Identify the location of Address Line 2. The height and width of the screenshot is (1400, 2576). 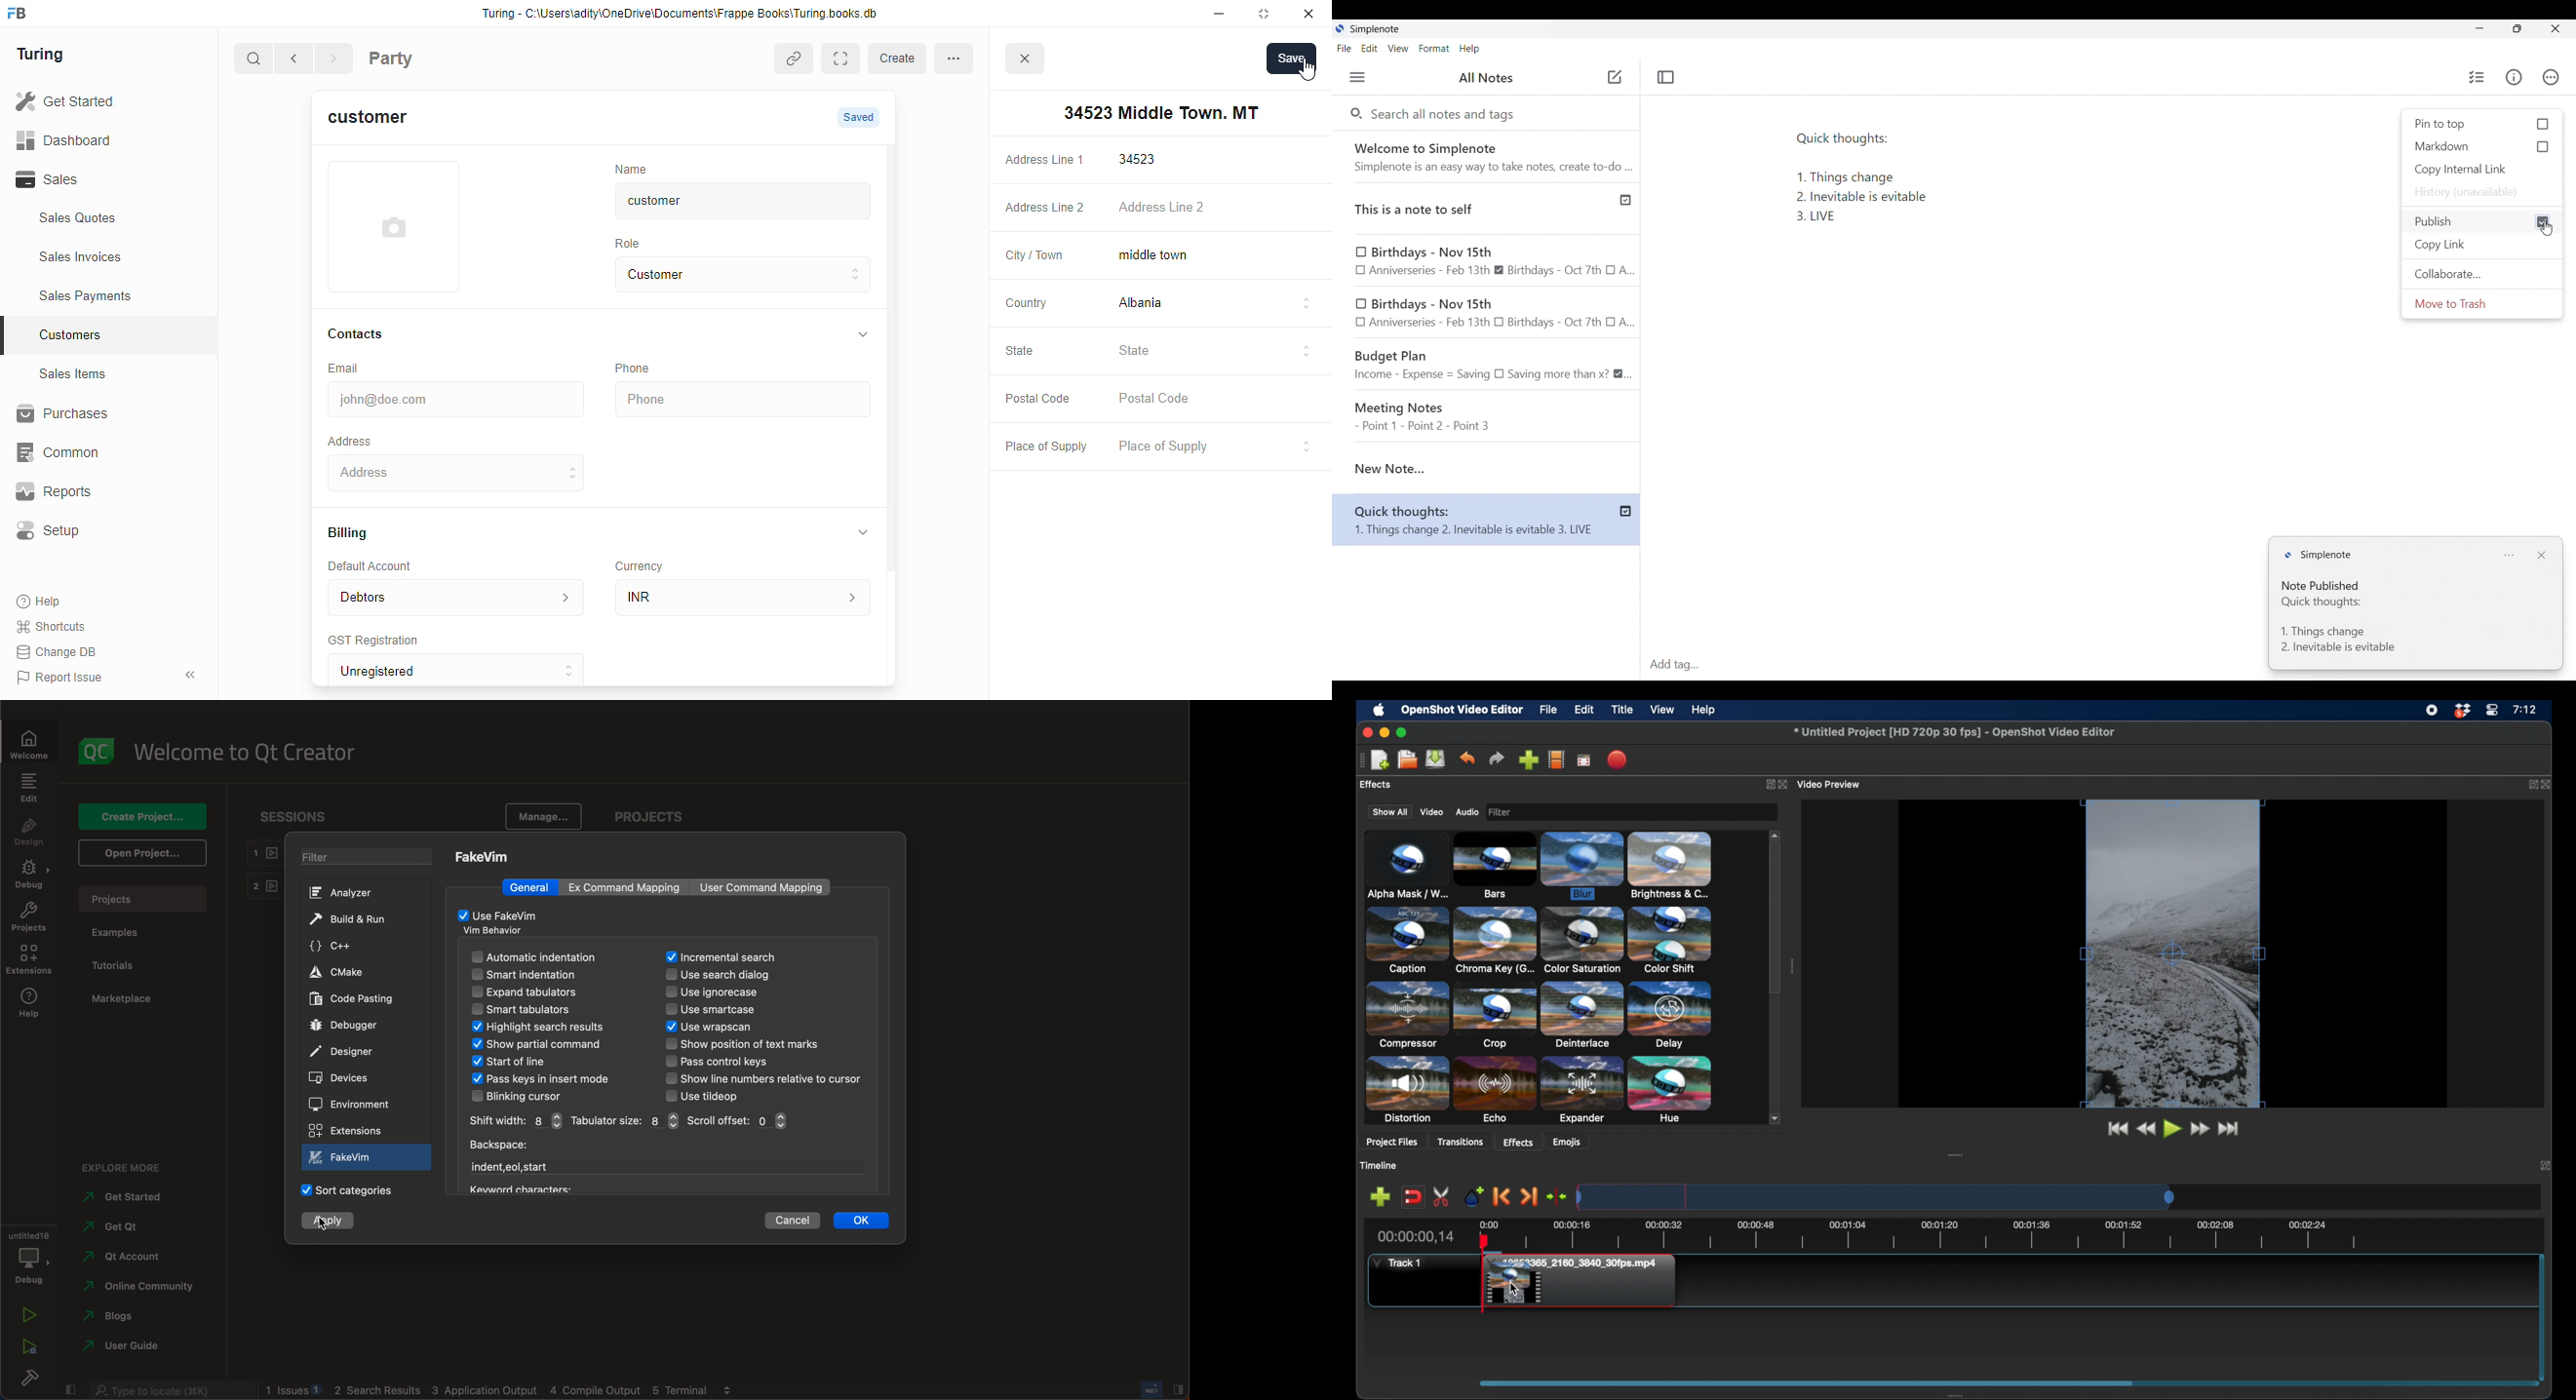
(1040, 209).